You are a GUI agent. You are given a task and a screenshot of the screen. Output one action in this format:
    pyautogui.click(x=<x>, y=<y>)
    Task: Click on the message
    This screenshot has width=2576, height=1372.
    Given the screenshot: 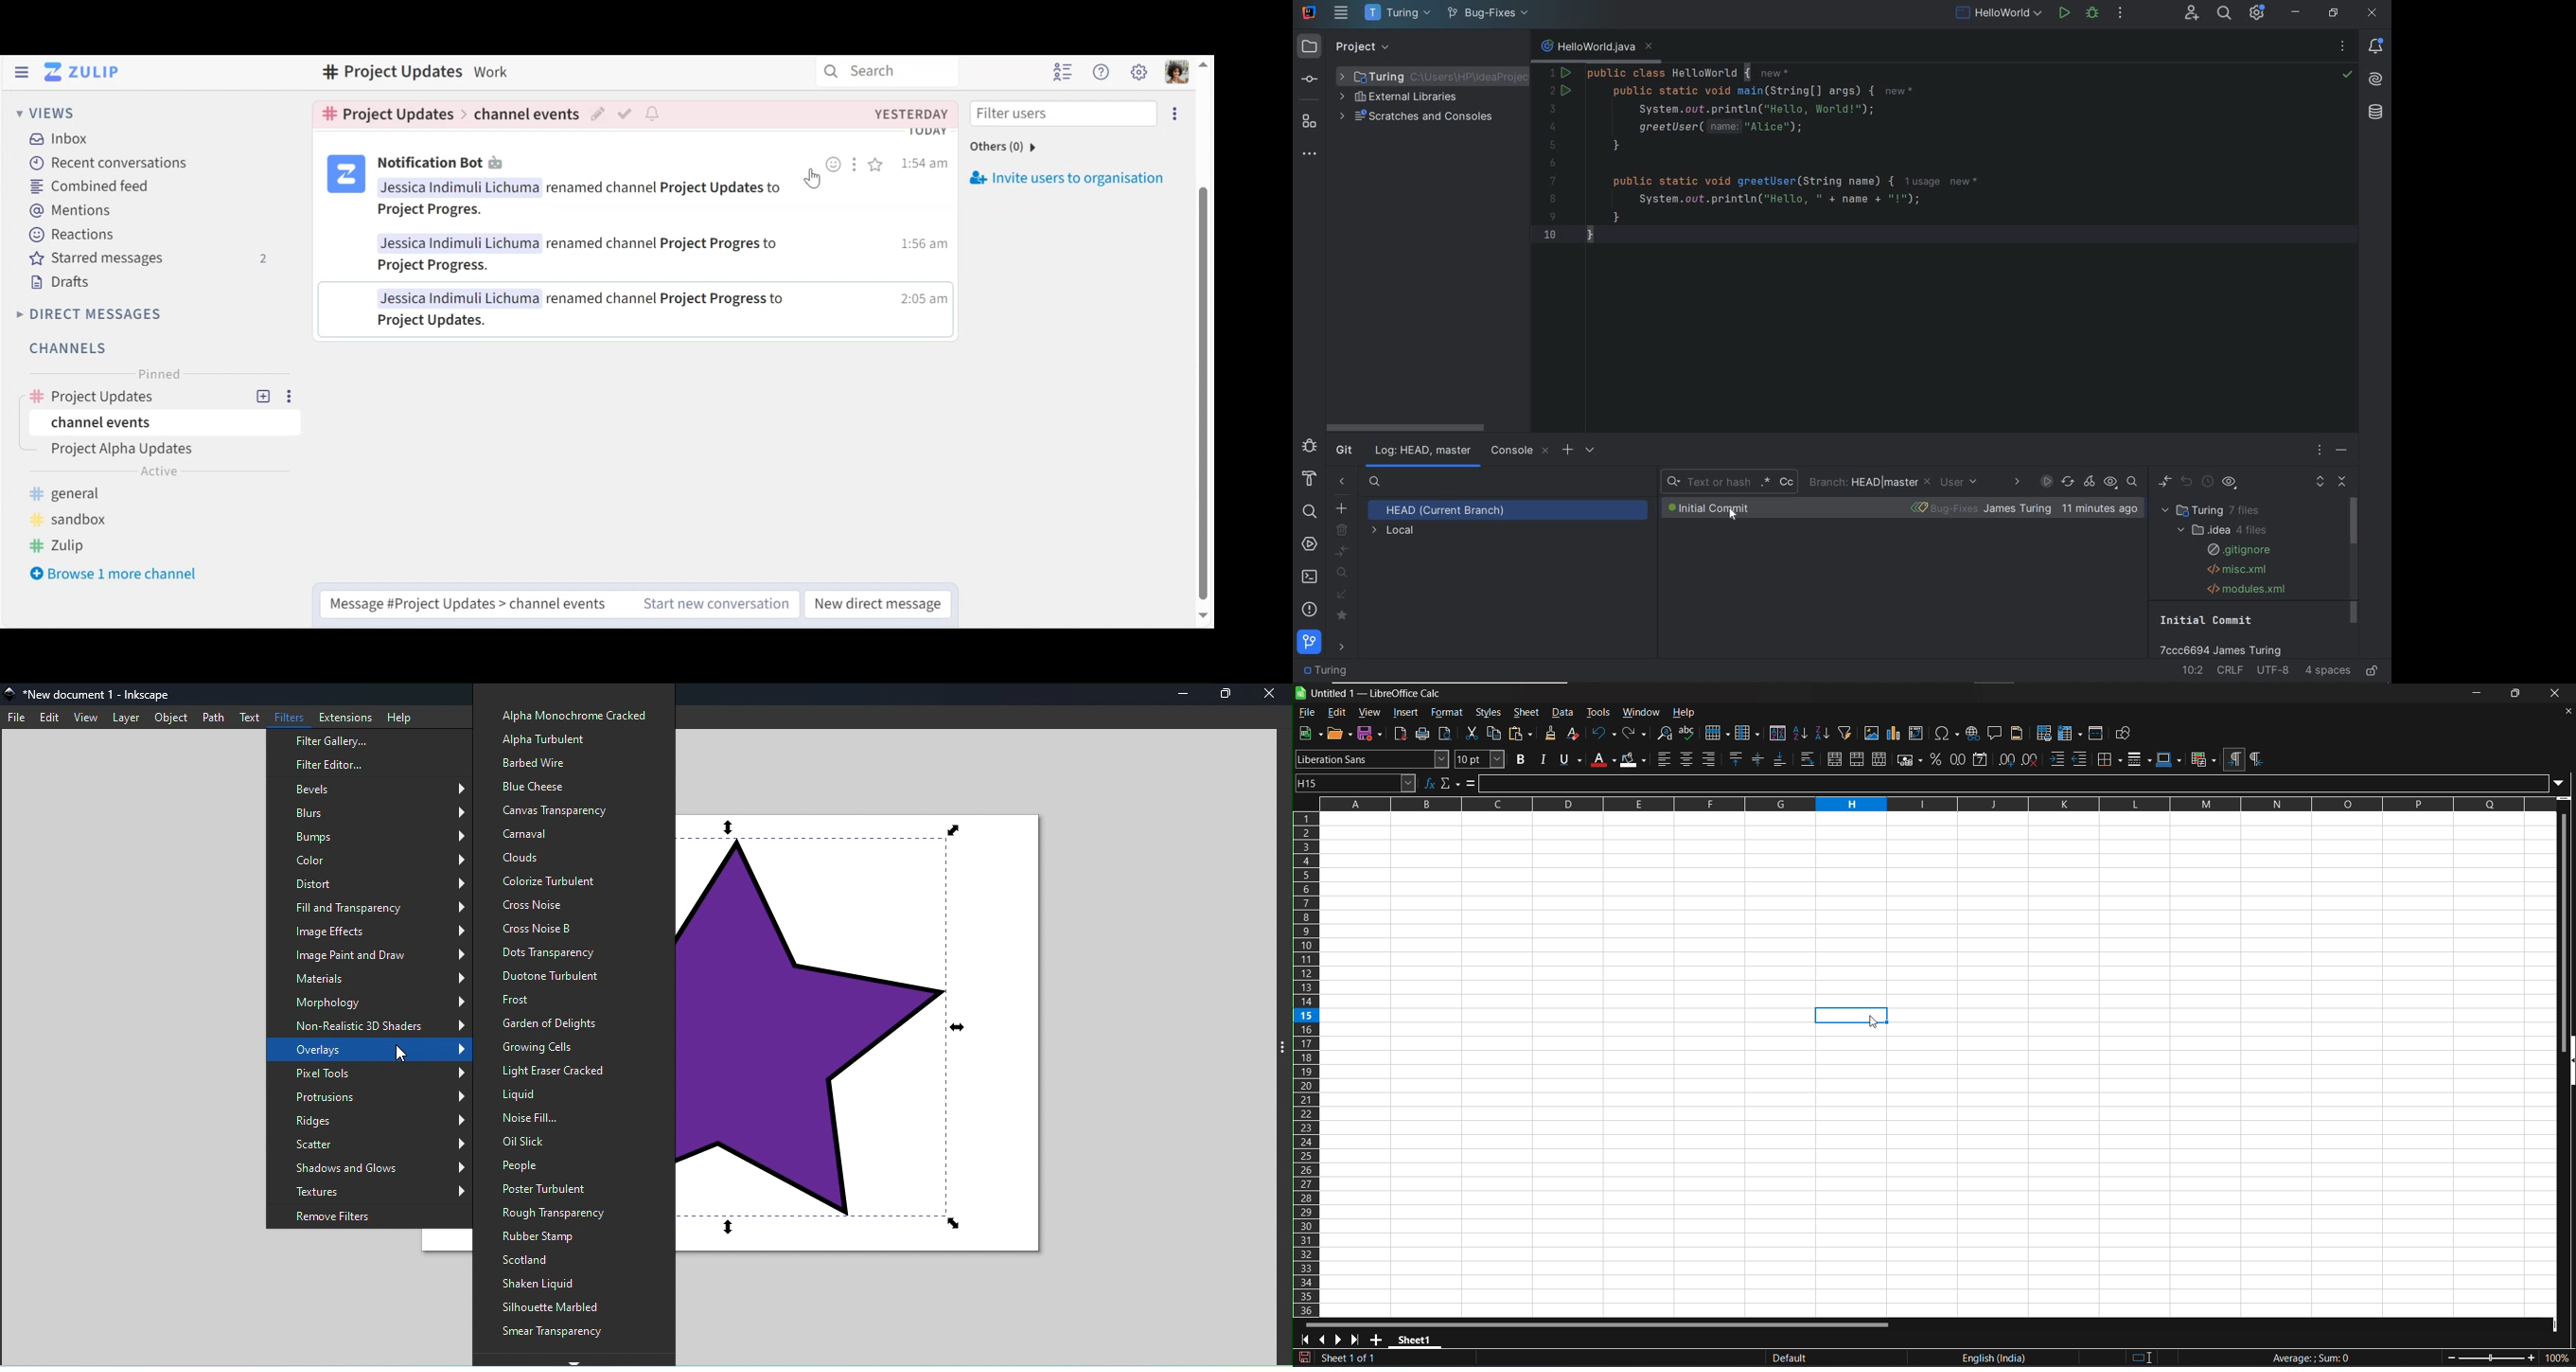 What is the action you would take?
    pyautogui.click(x=592, y=256)
    